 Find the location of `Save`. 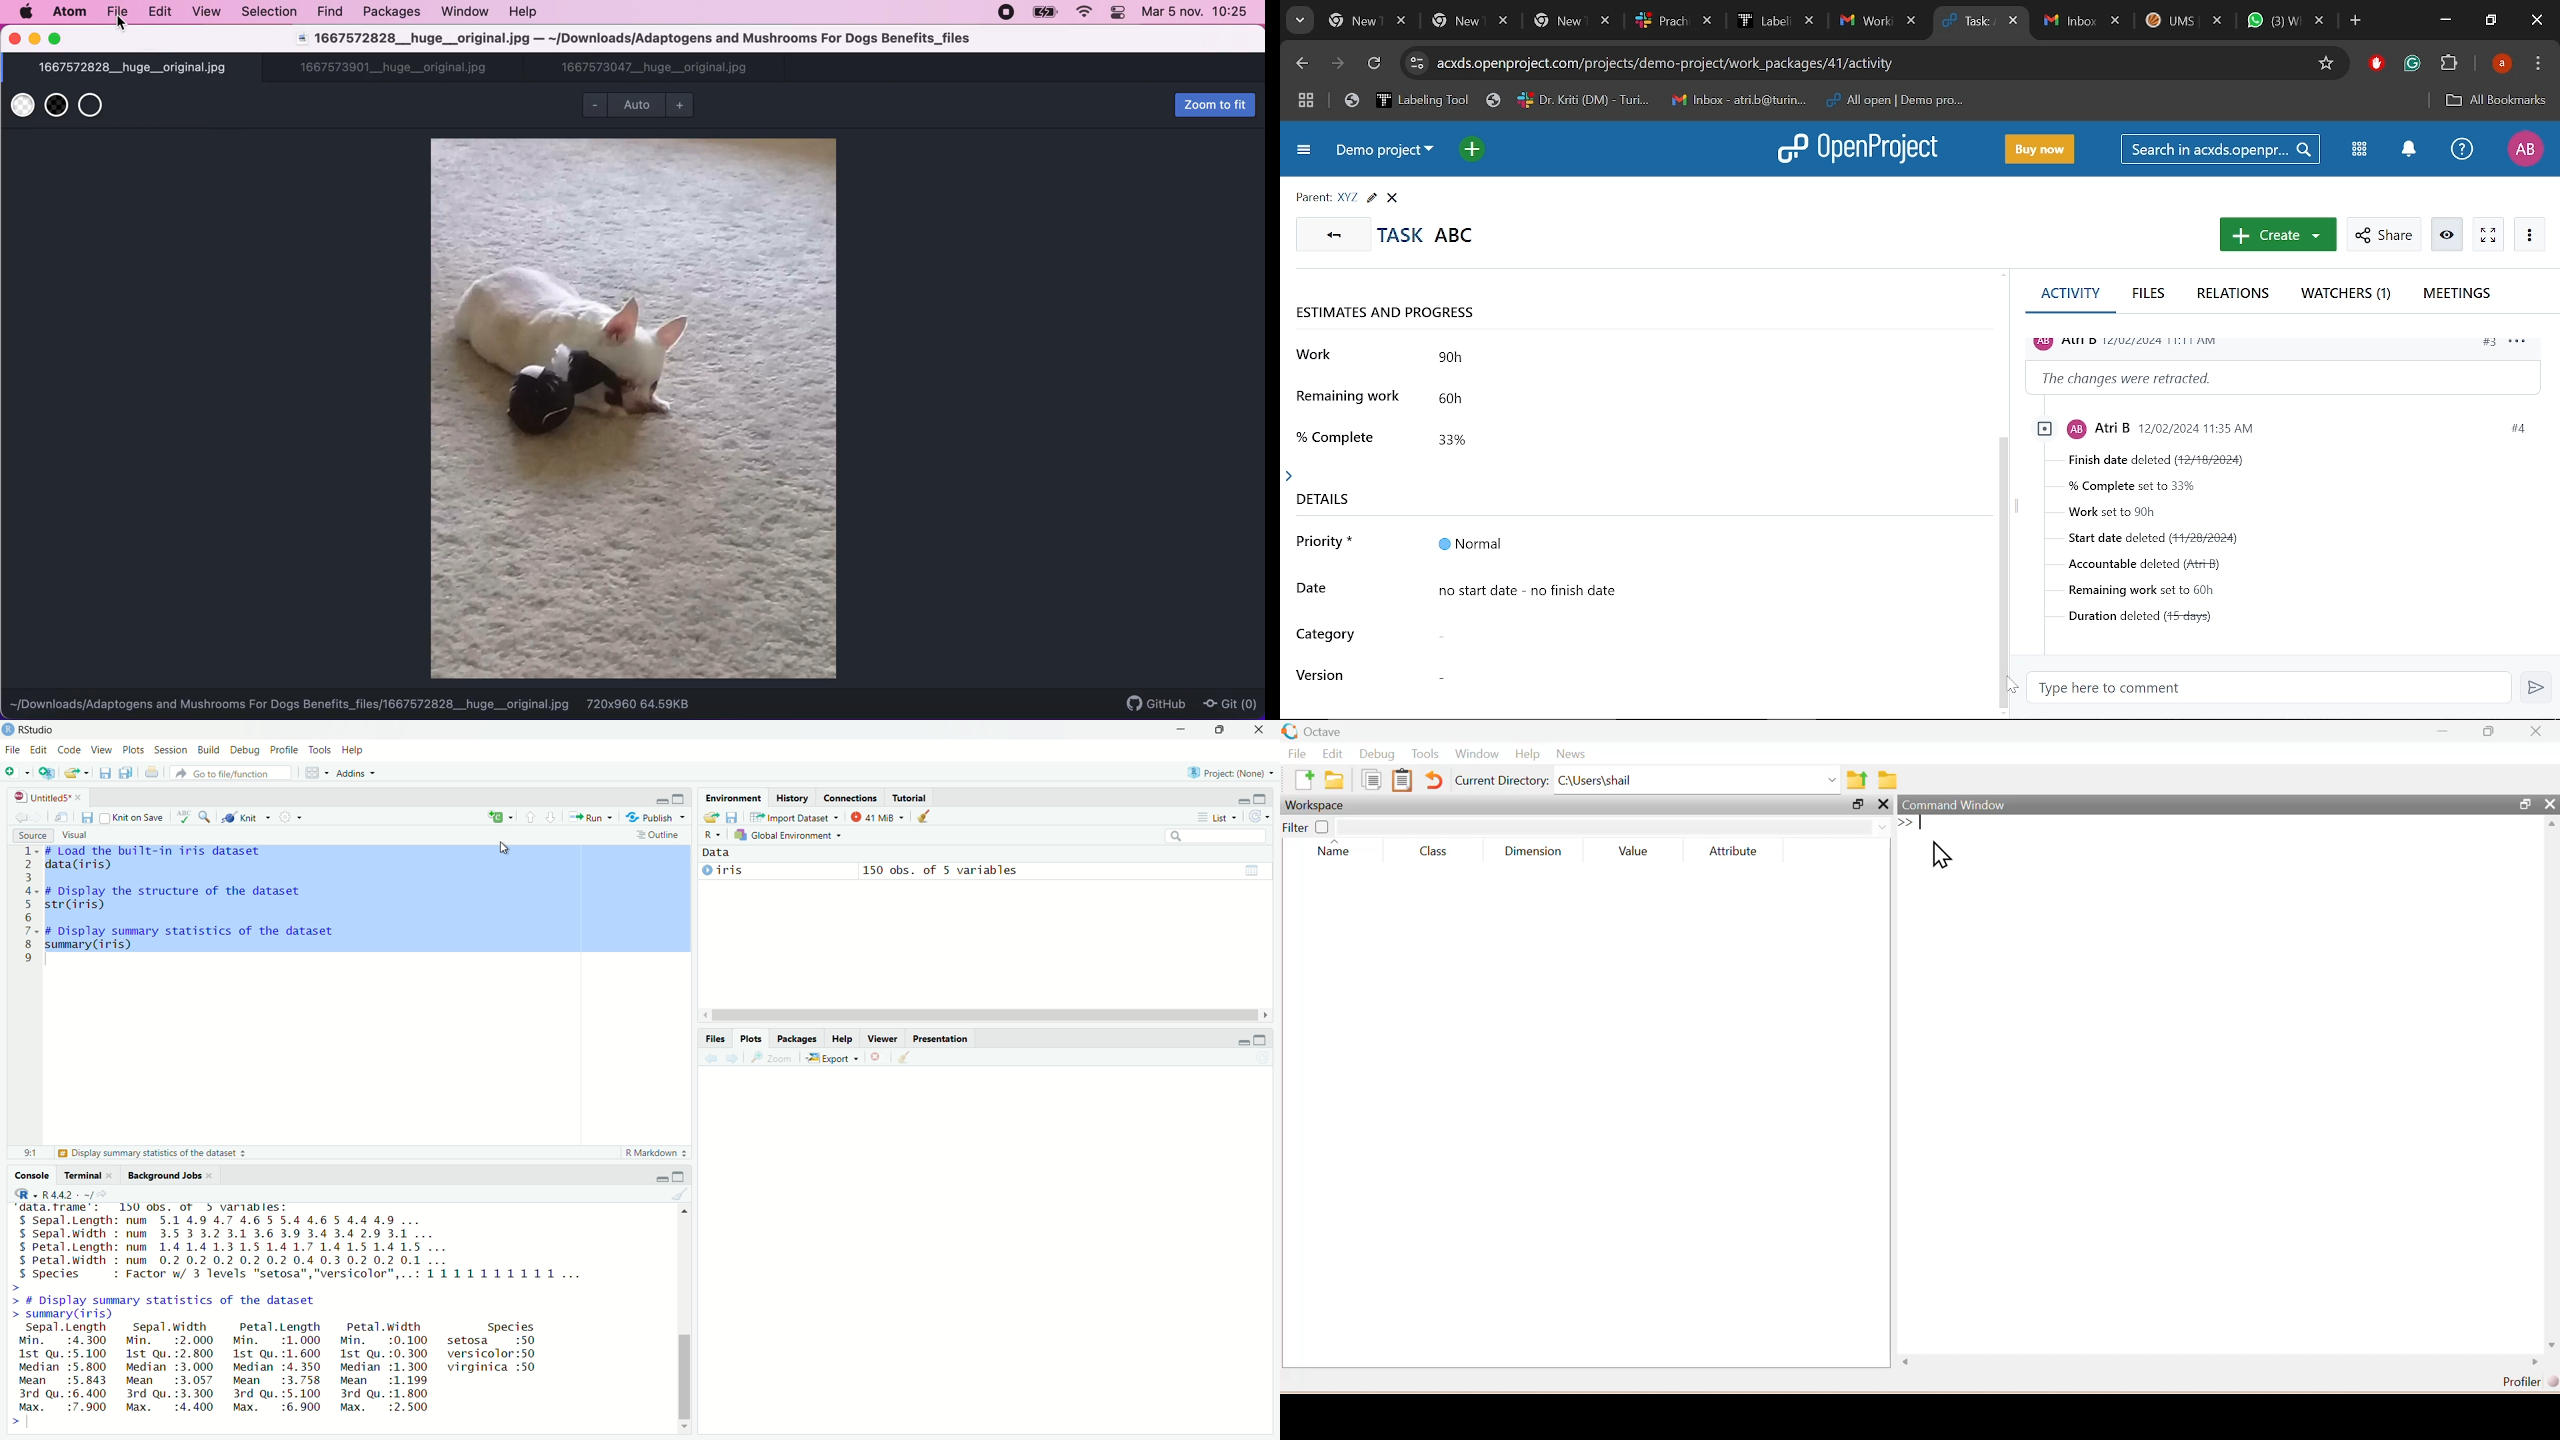

Save is located at coordinates (86, 817).